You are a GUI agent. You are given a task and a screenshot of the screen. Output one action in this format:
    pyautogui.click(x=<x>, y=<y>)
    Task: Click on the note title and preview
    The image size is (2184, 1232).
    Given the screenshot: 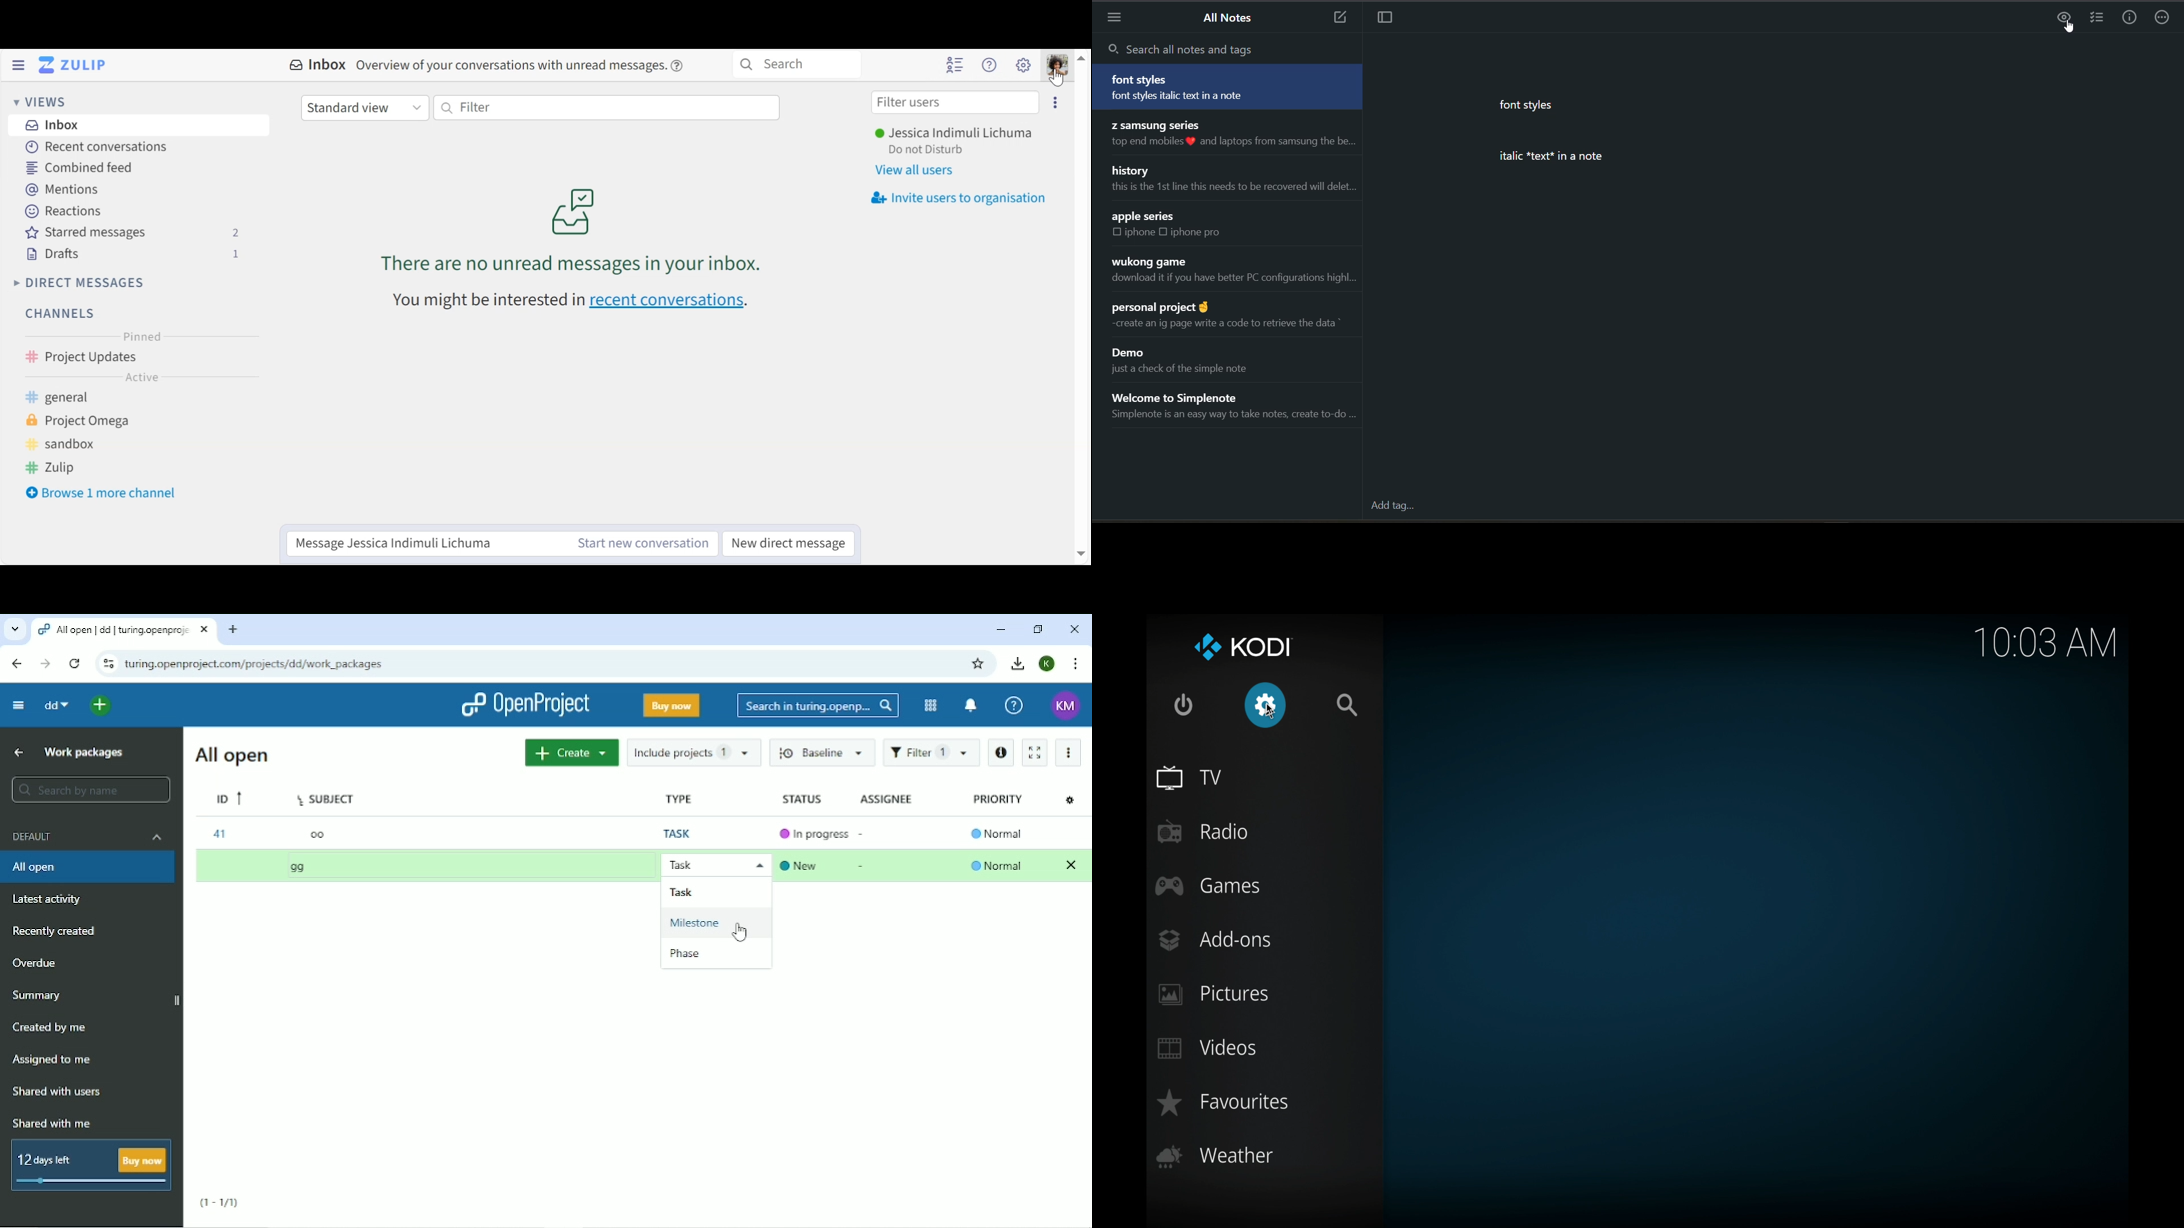 What is the action you would take?
    pyautogui.click(x=1193, y=359)
    